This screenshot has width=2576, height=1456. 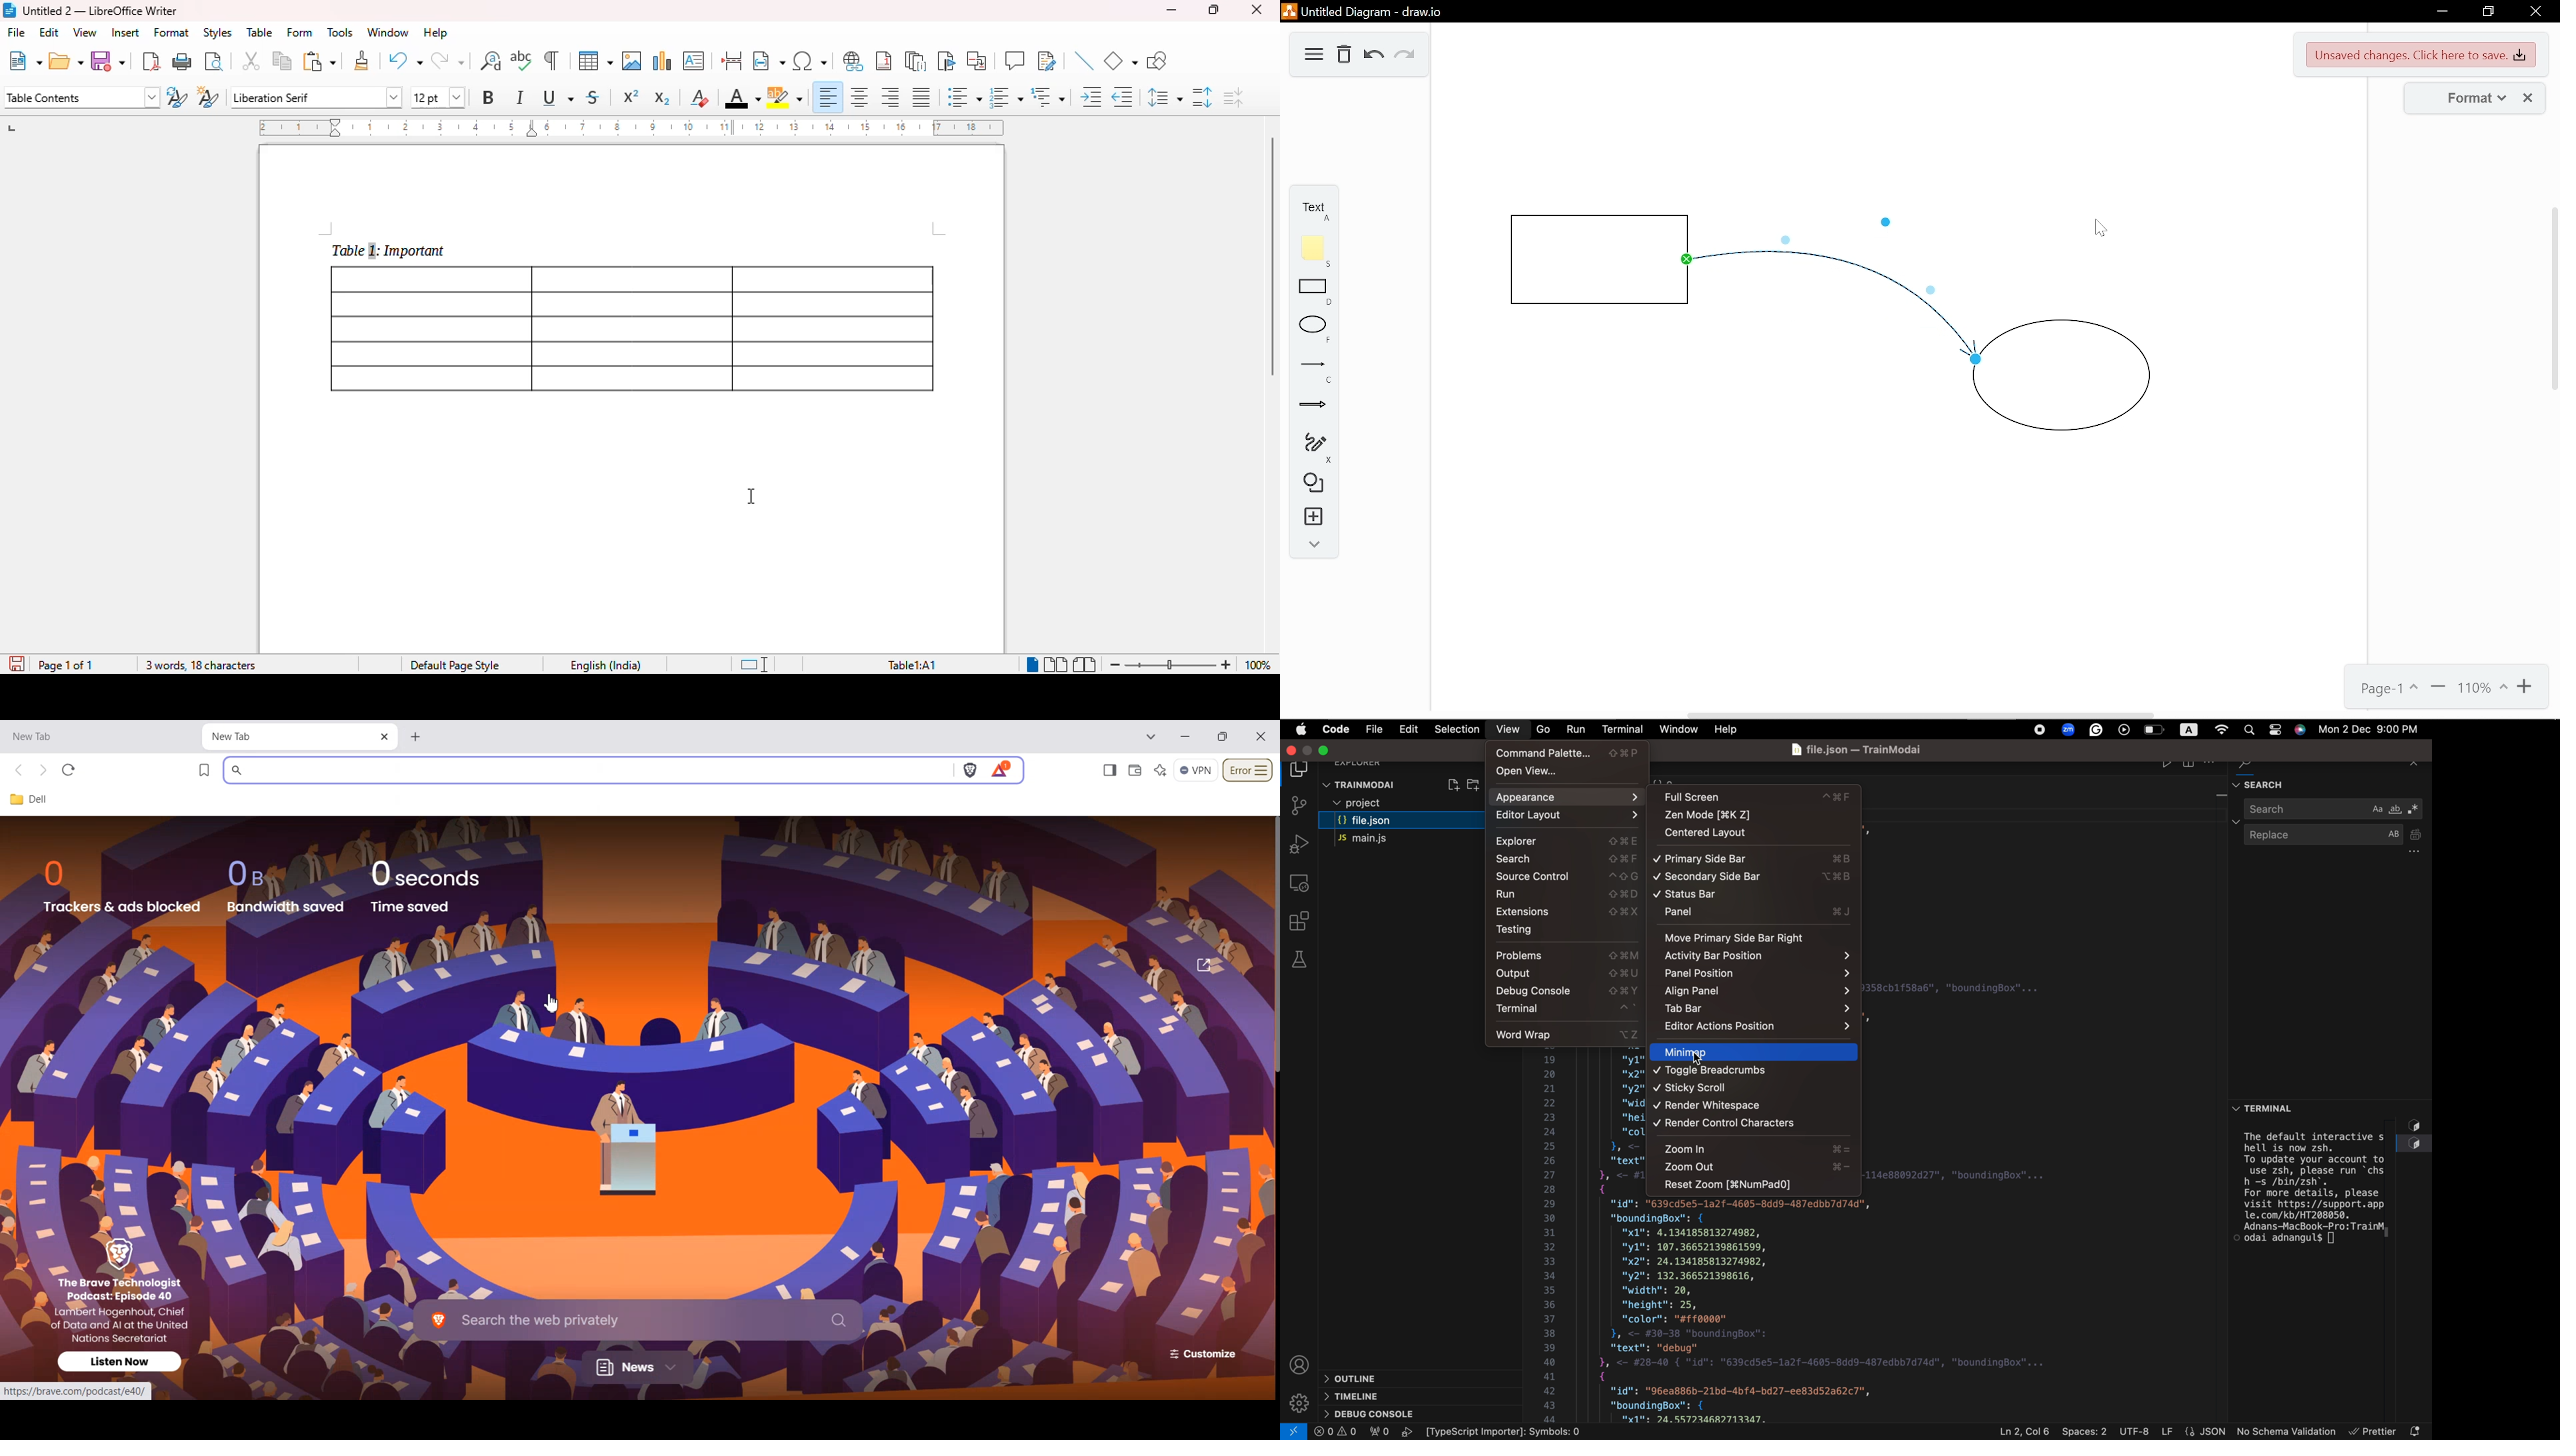 What do you see at coordinates (183, 61) in the screenshot?
I see `print` at bounding box center [183, 61].